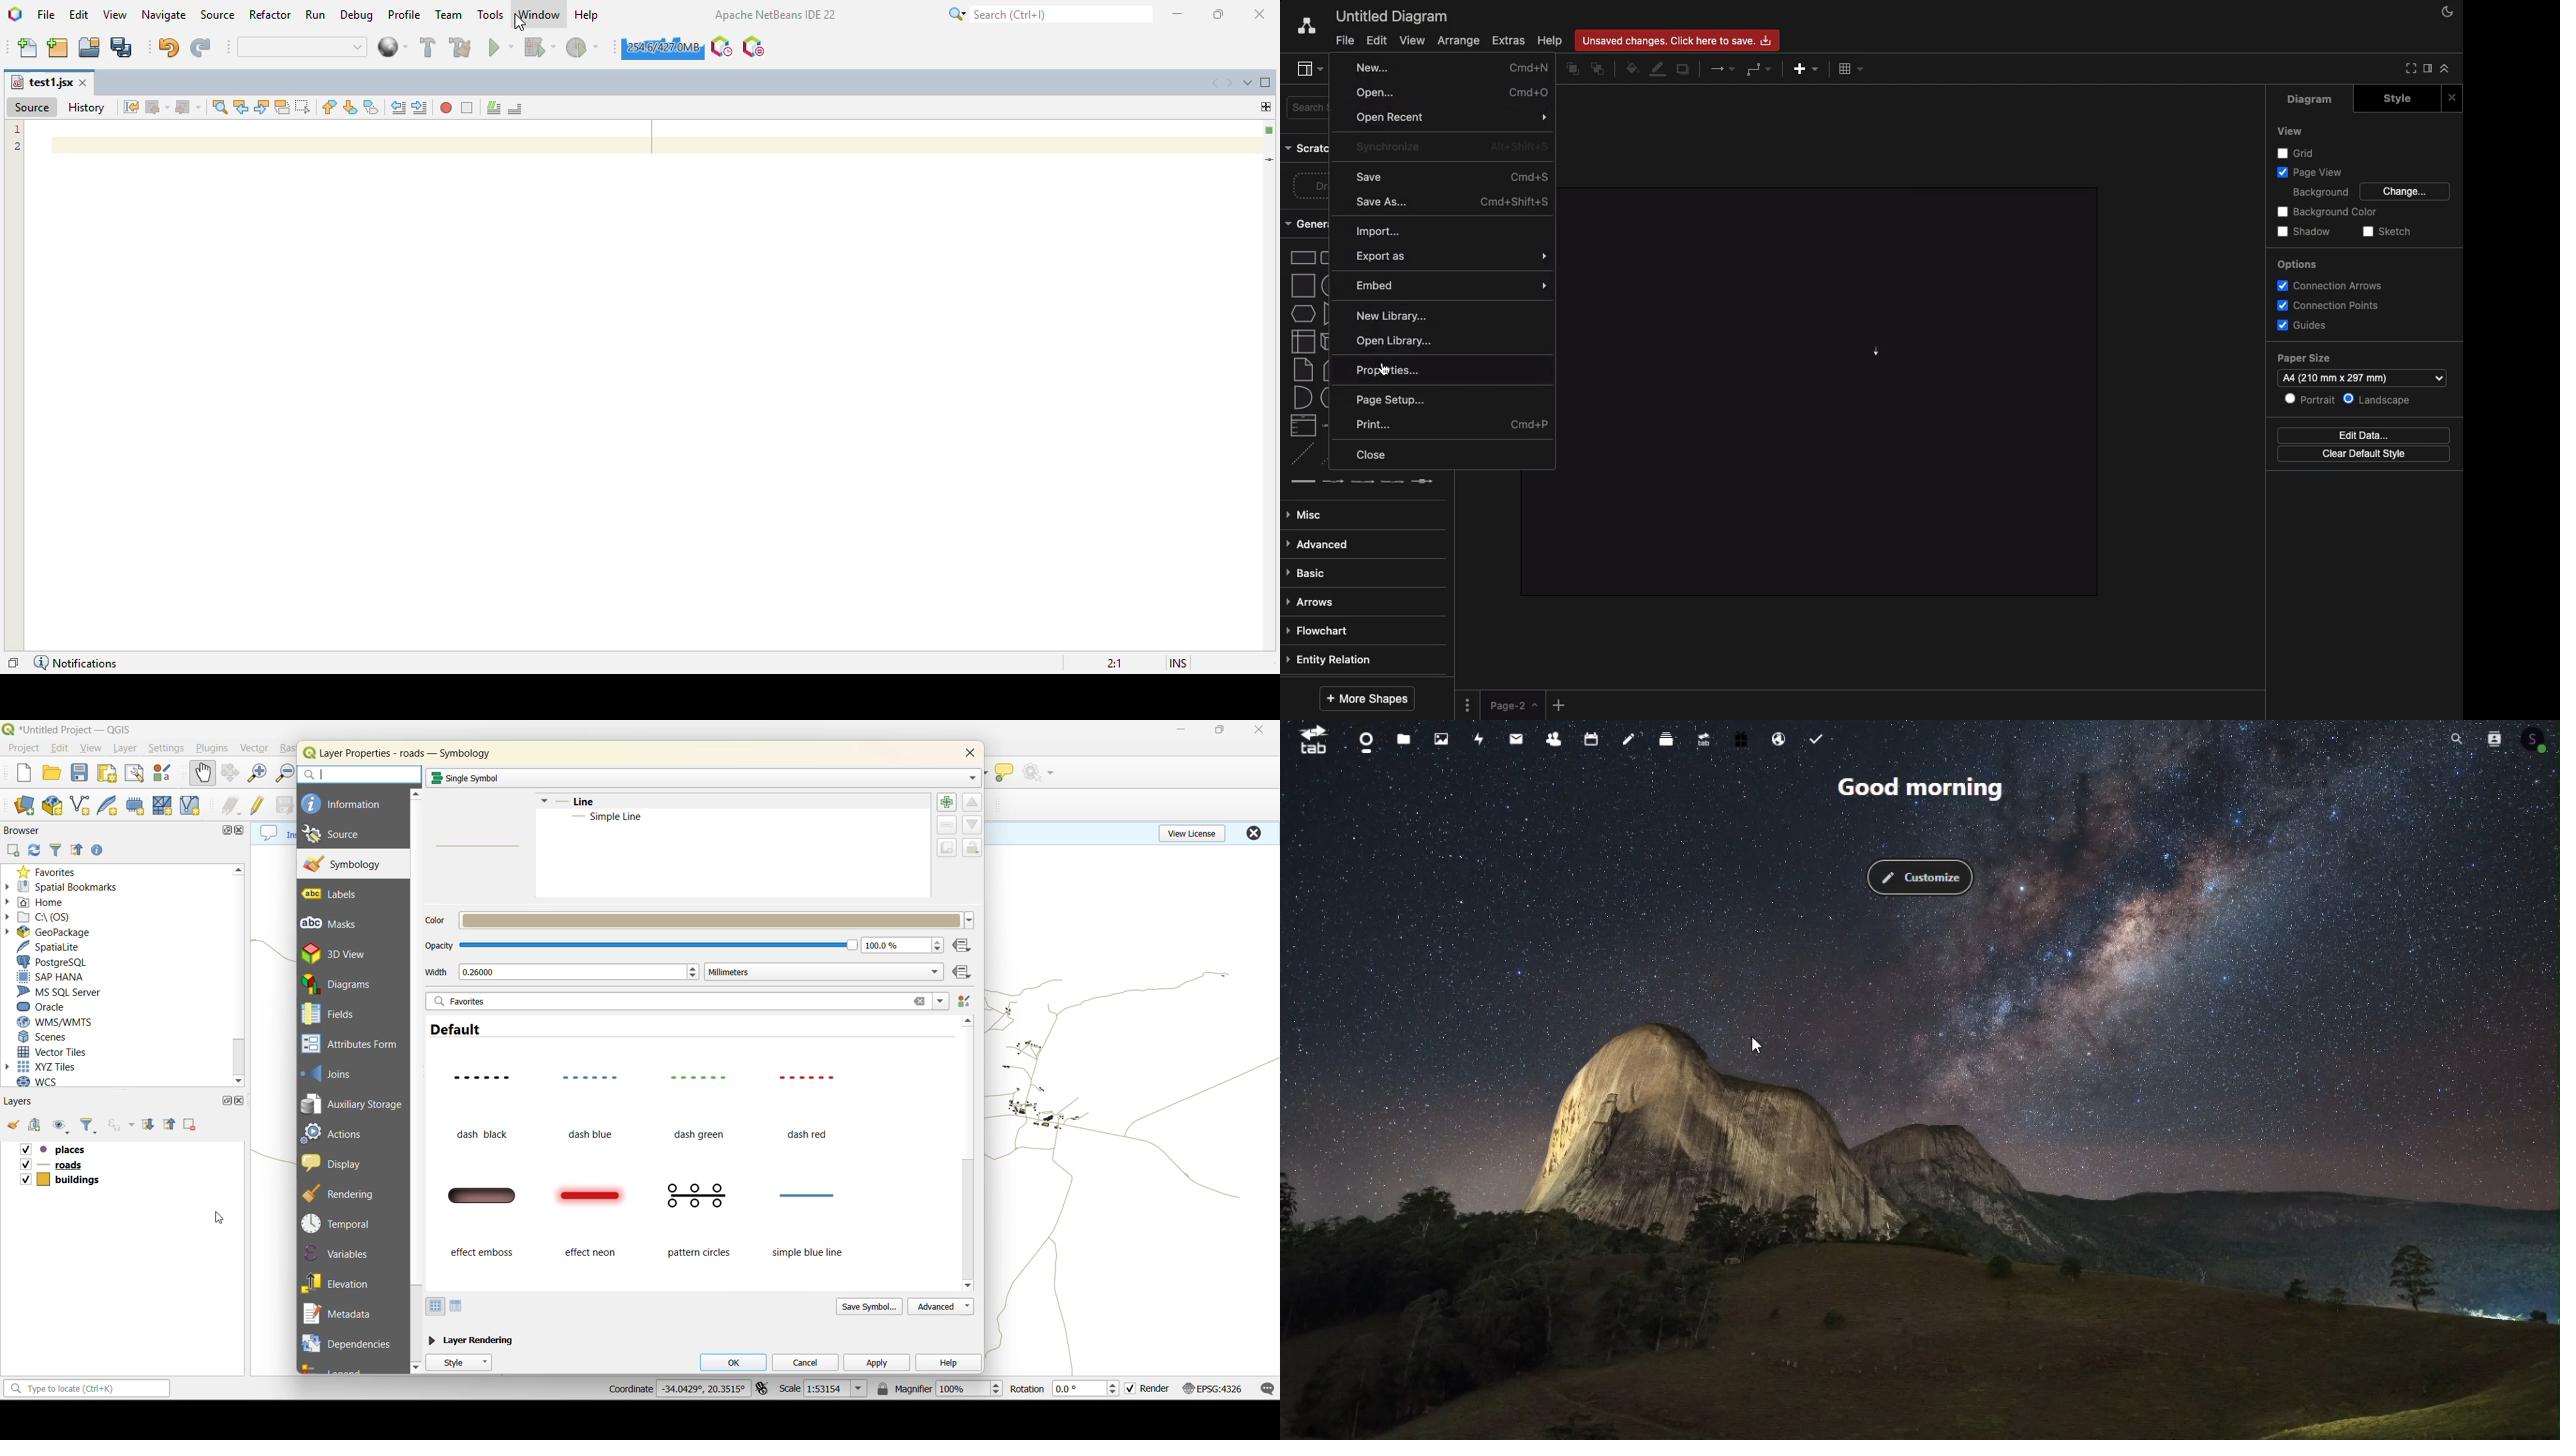 This screenshot has width=2576, height=1456. Describe the element at coordinates (1309, 108) in the screenshot. I see `Search shapes` at that location.